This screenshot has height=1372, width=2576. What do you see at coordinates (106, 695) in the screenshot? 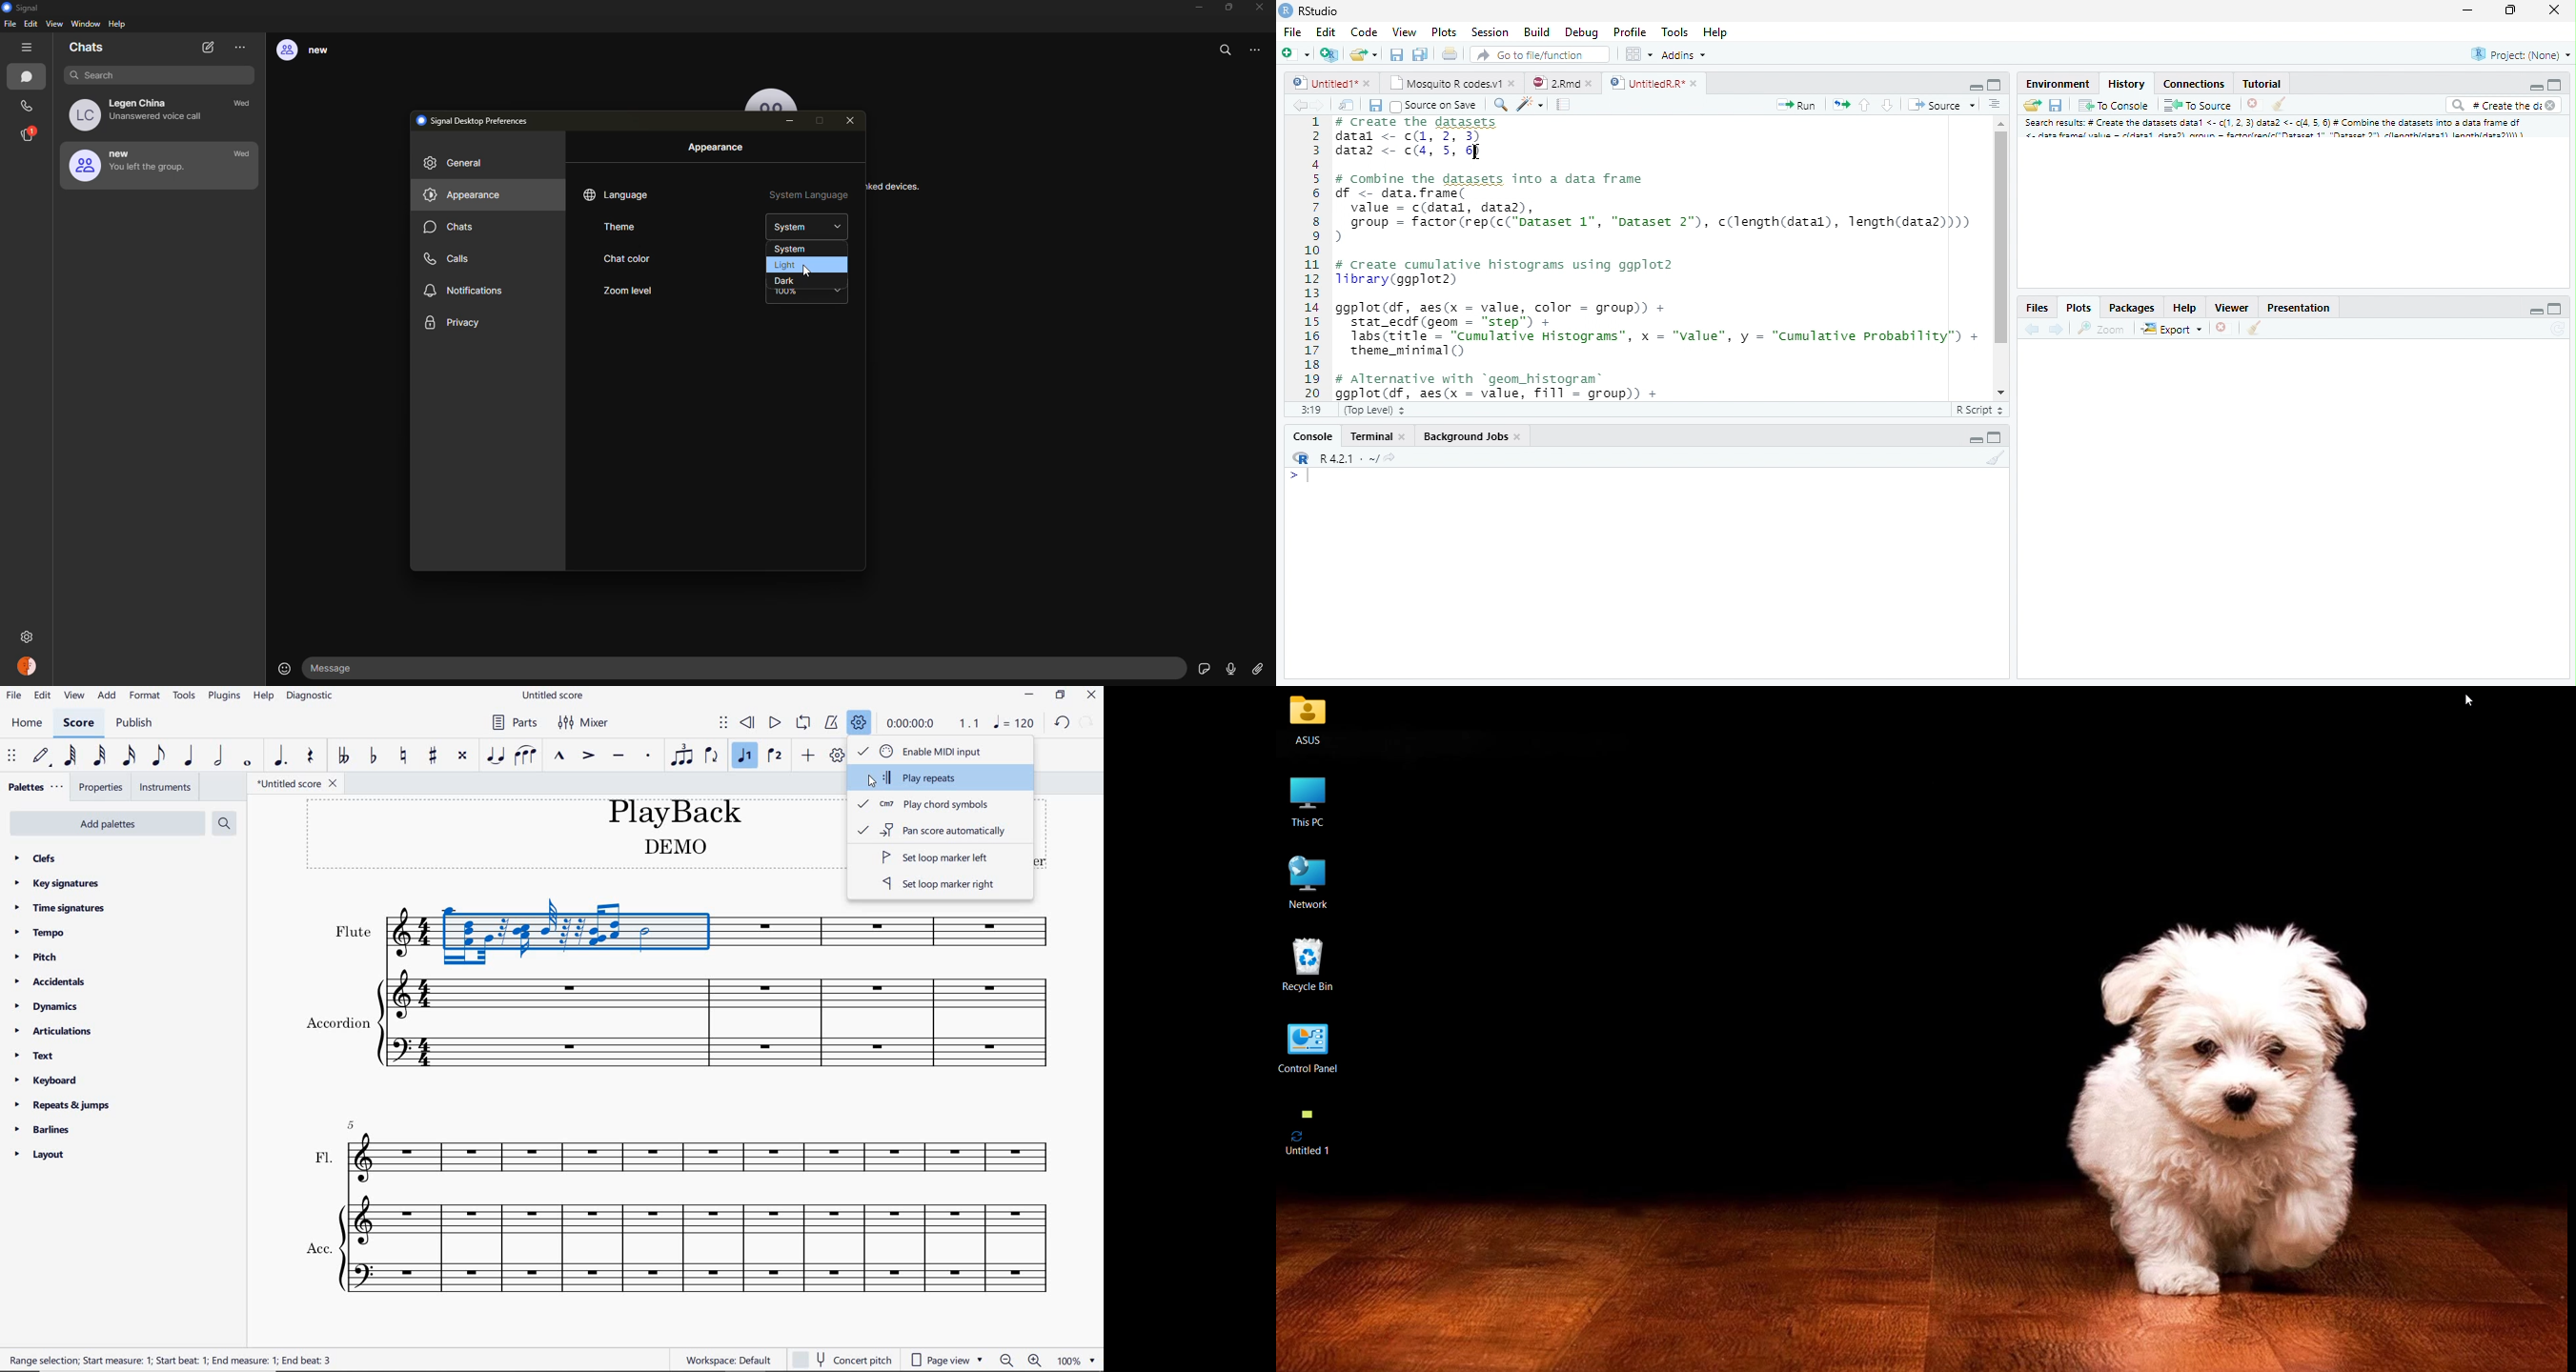
I see `add` at bounding box center [106, 695].